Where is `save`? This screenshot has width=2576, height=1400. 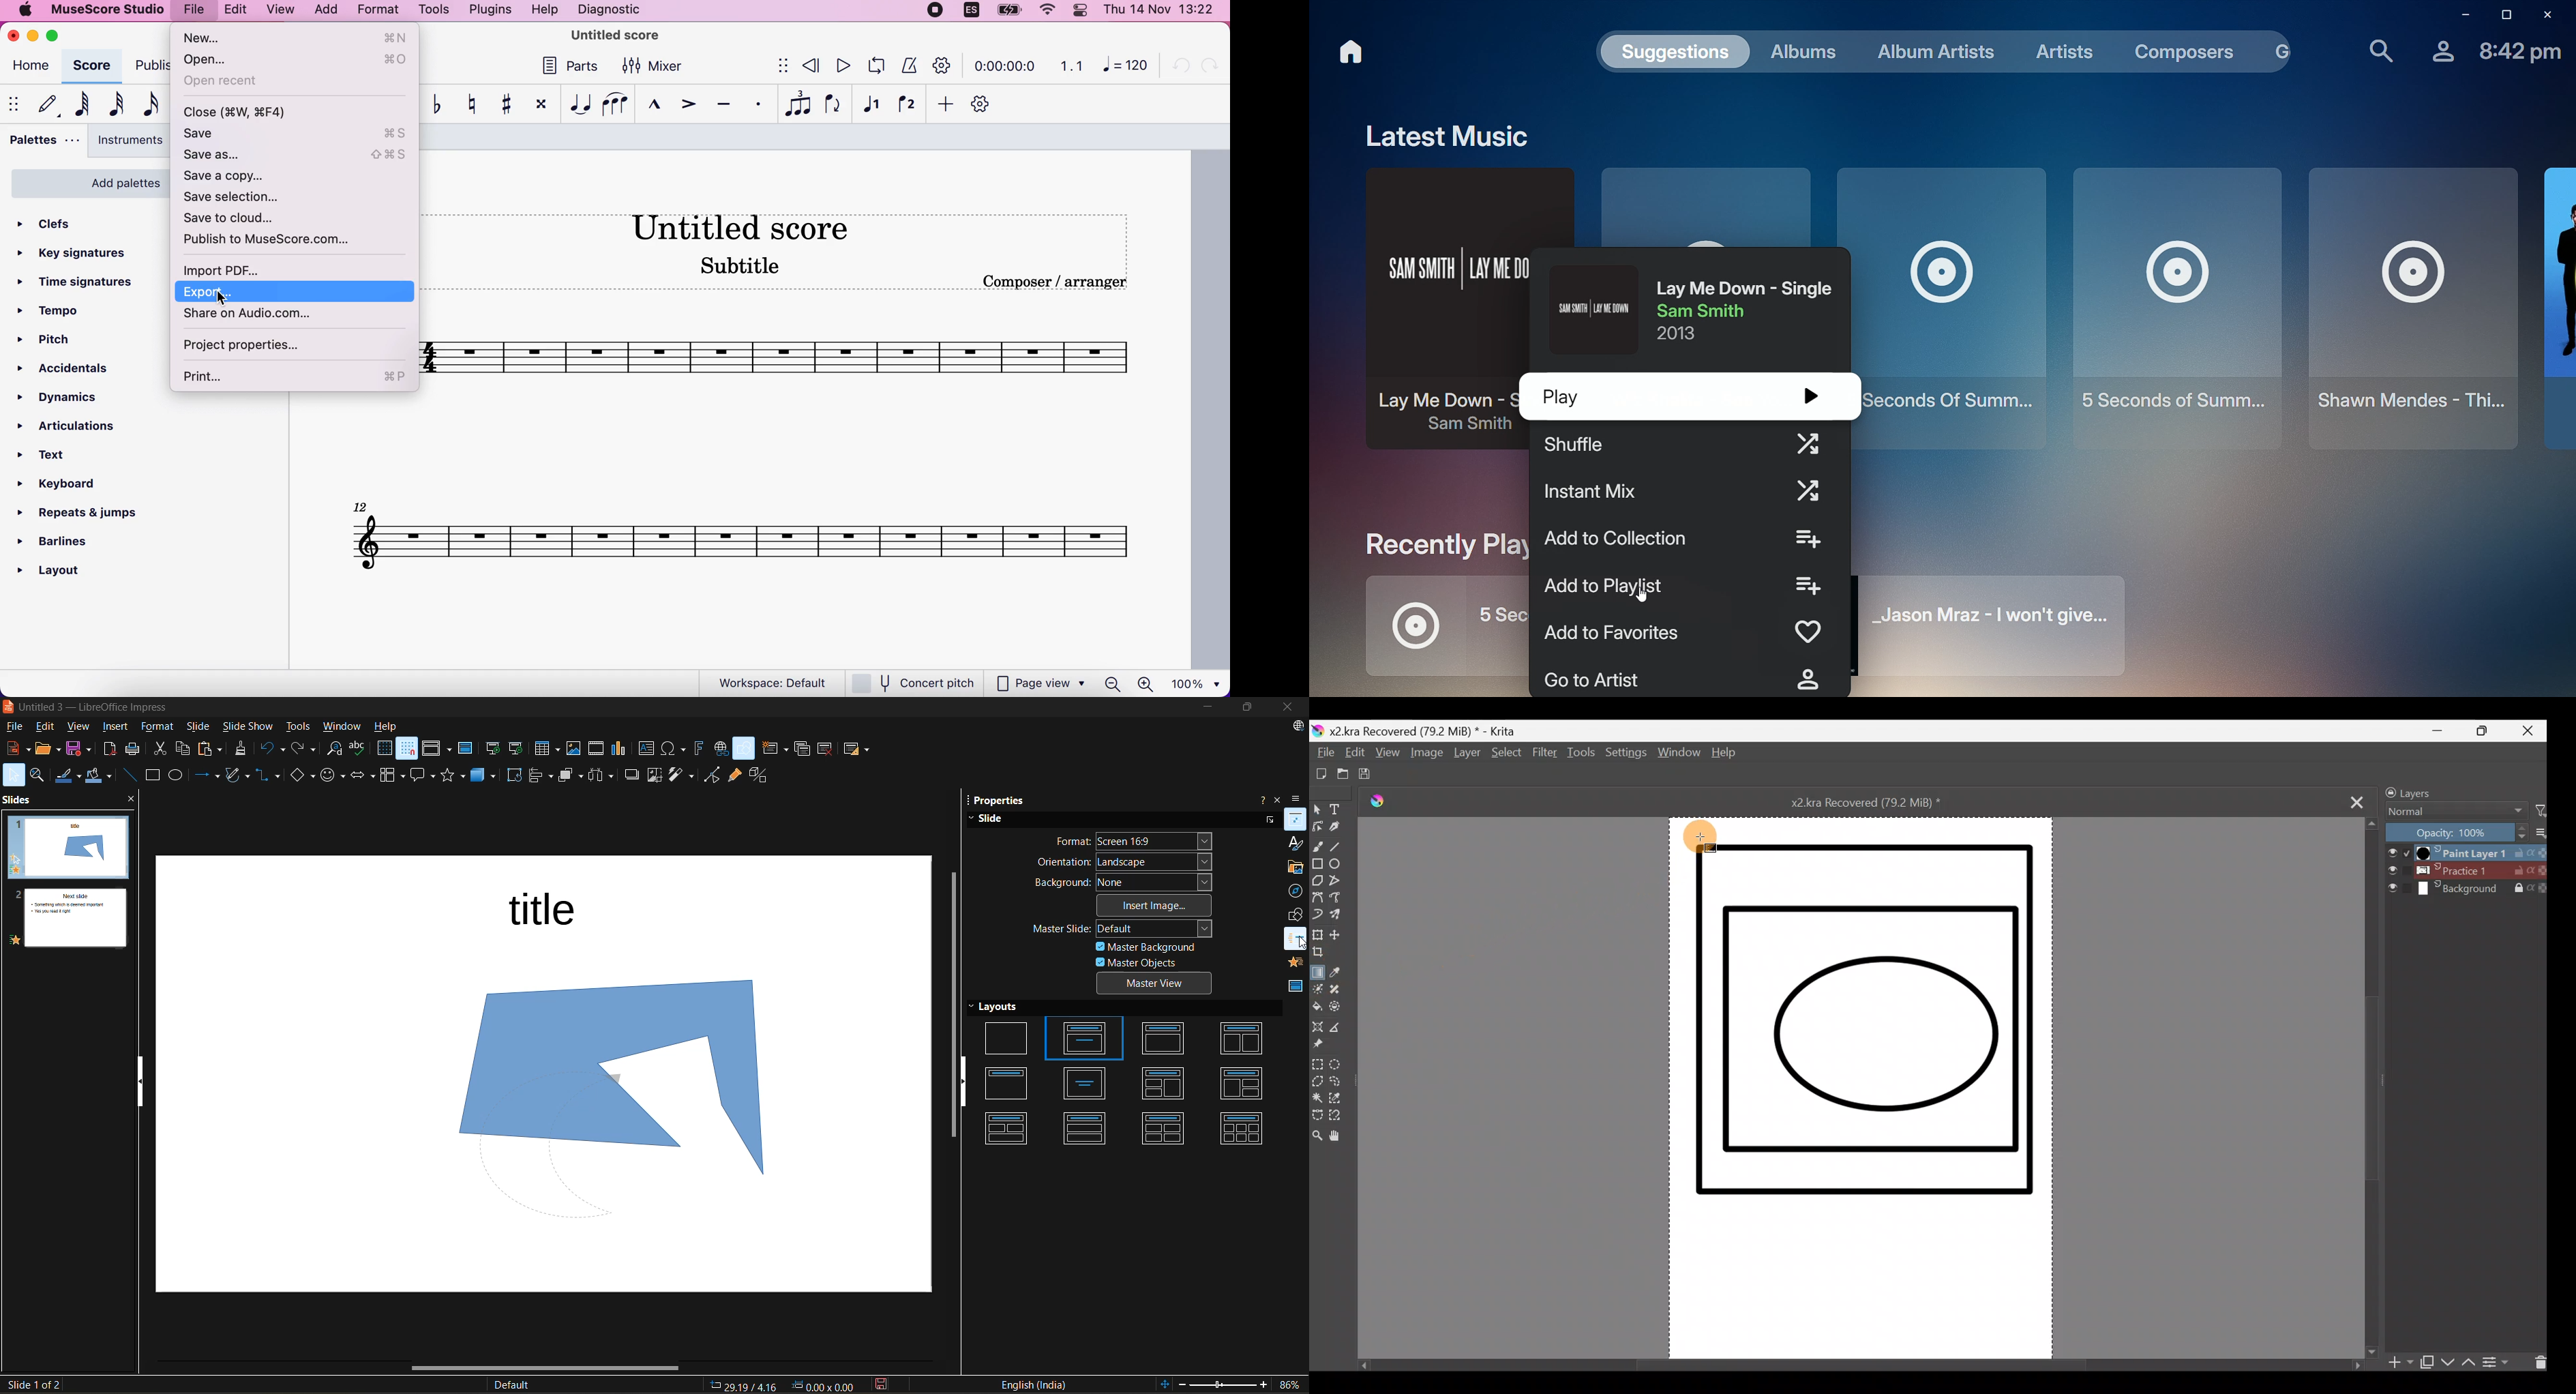
save is located at coordinates (301, 134).